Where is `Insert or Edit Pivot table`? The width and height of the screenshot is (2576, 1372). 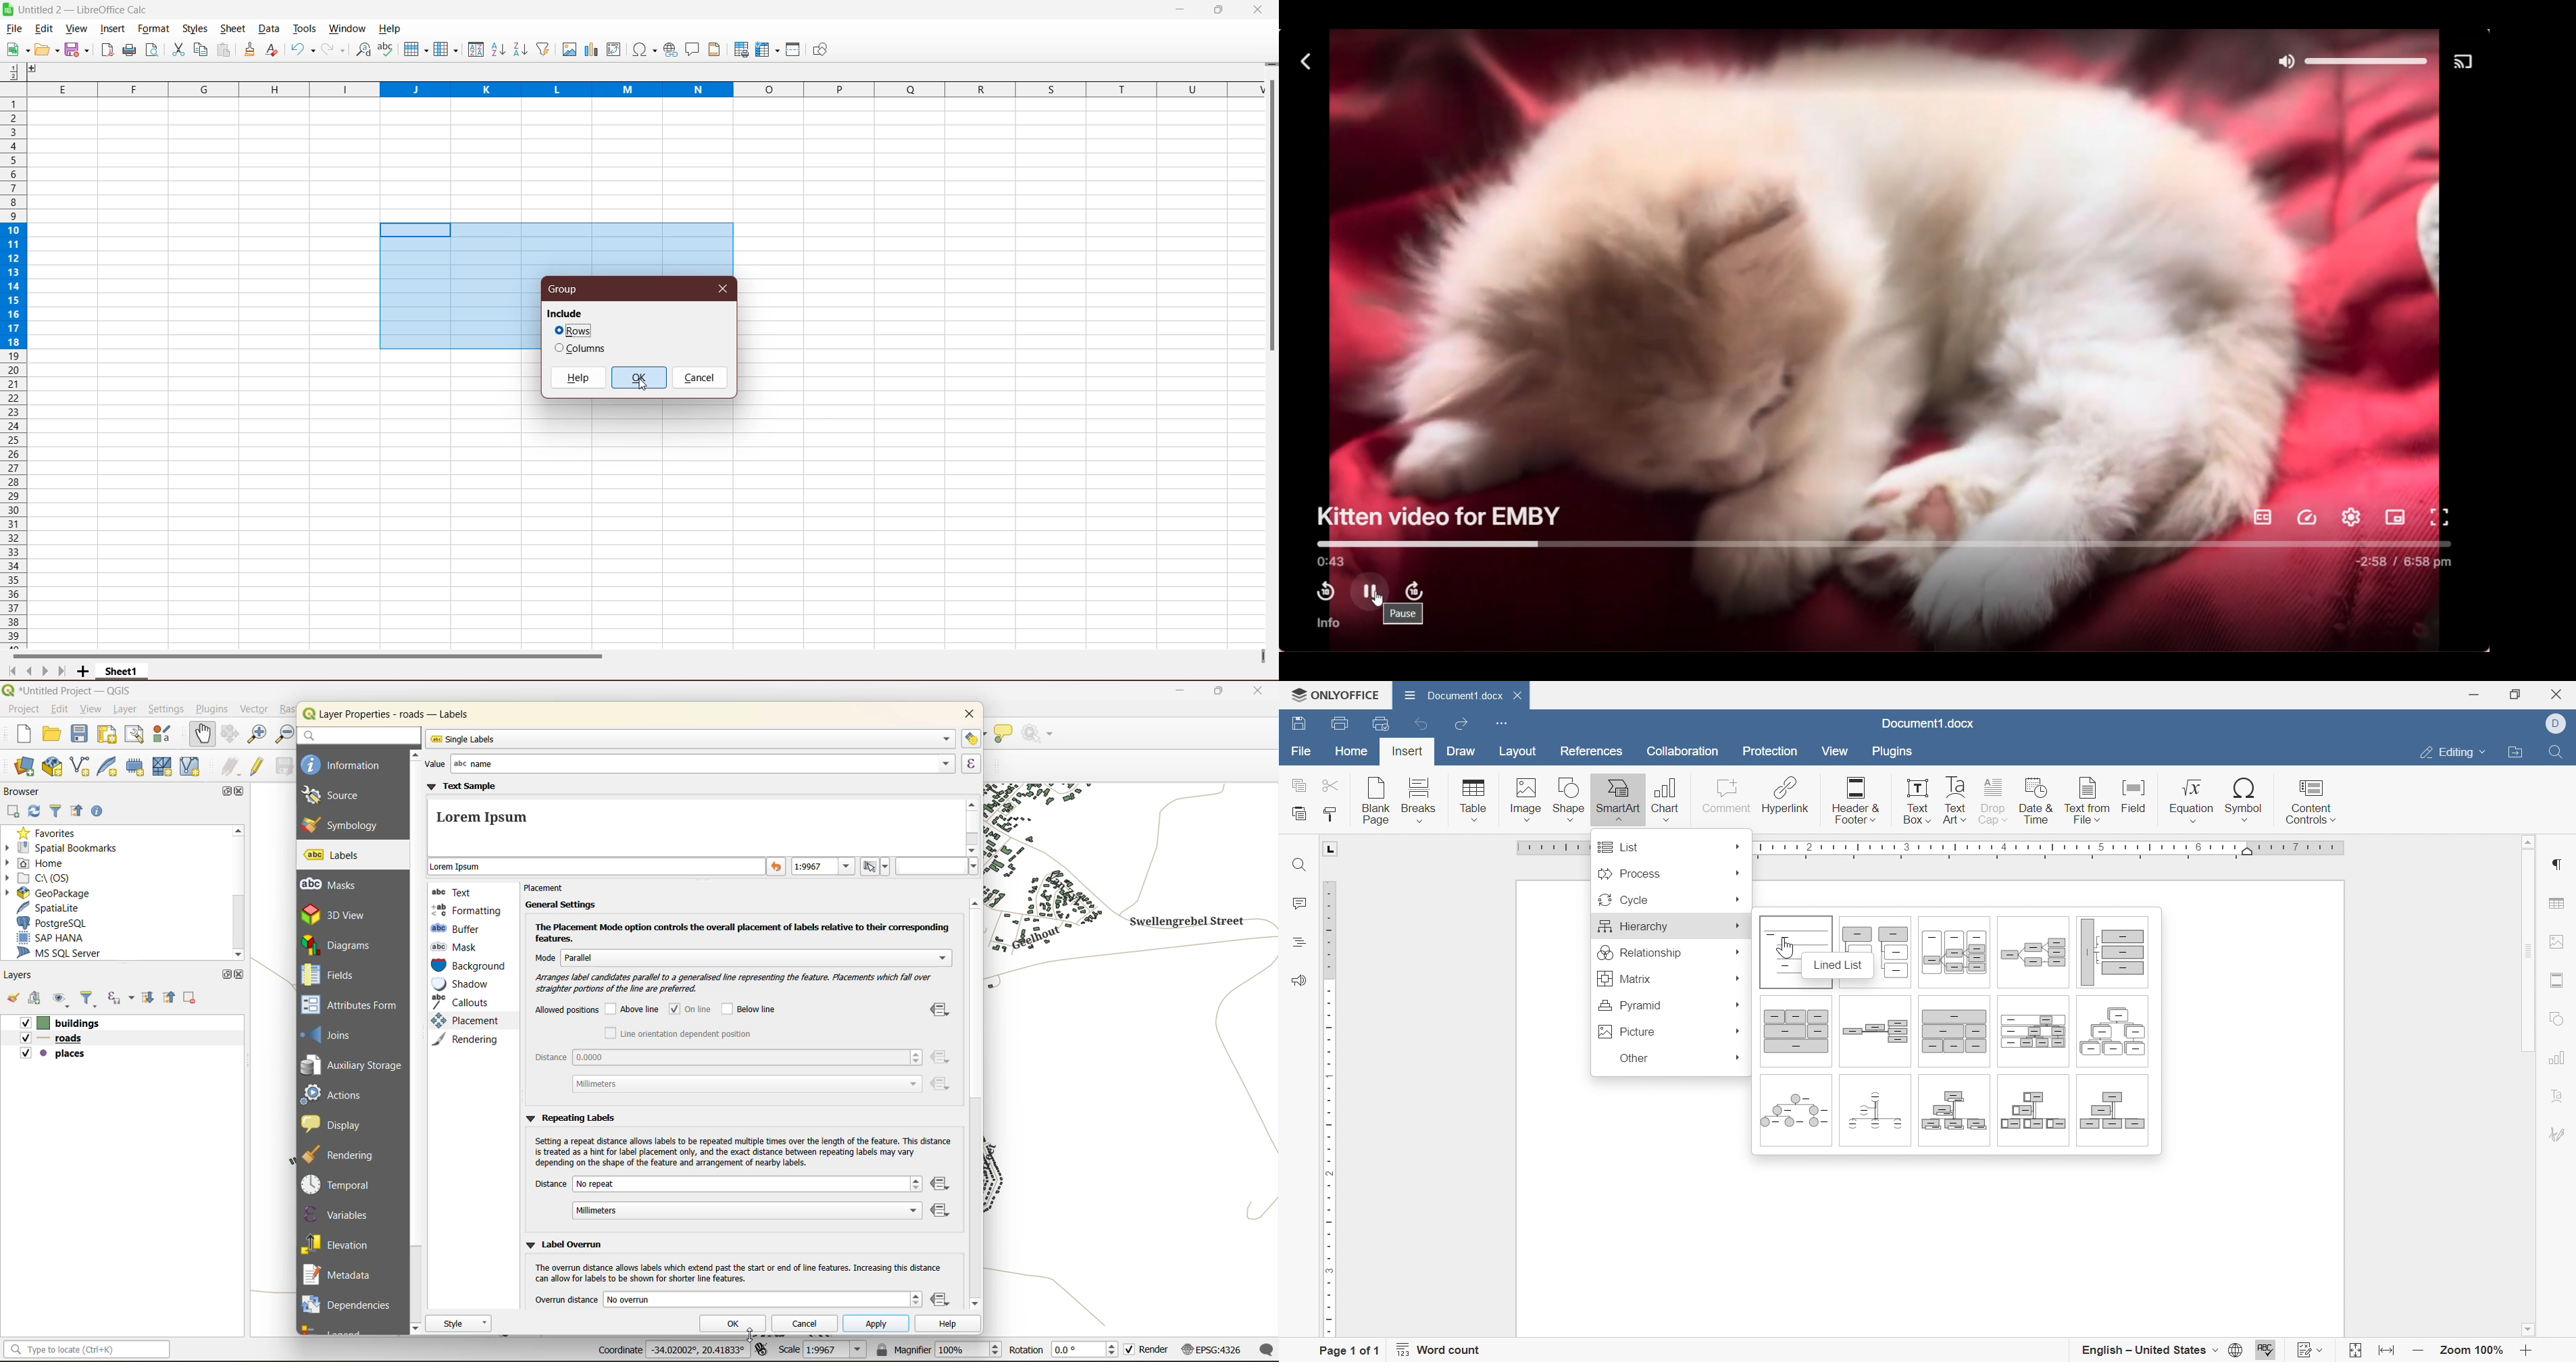
Insert or Edit Pivot table is located at coordinates (614, 49).